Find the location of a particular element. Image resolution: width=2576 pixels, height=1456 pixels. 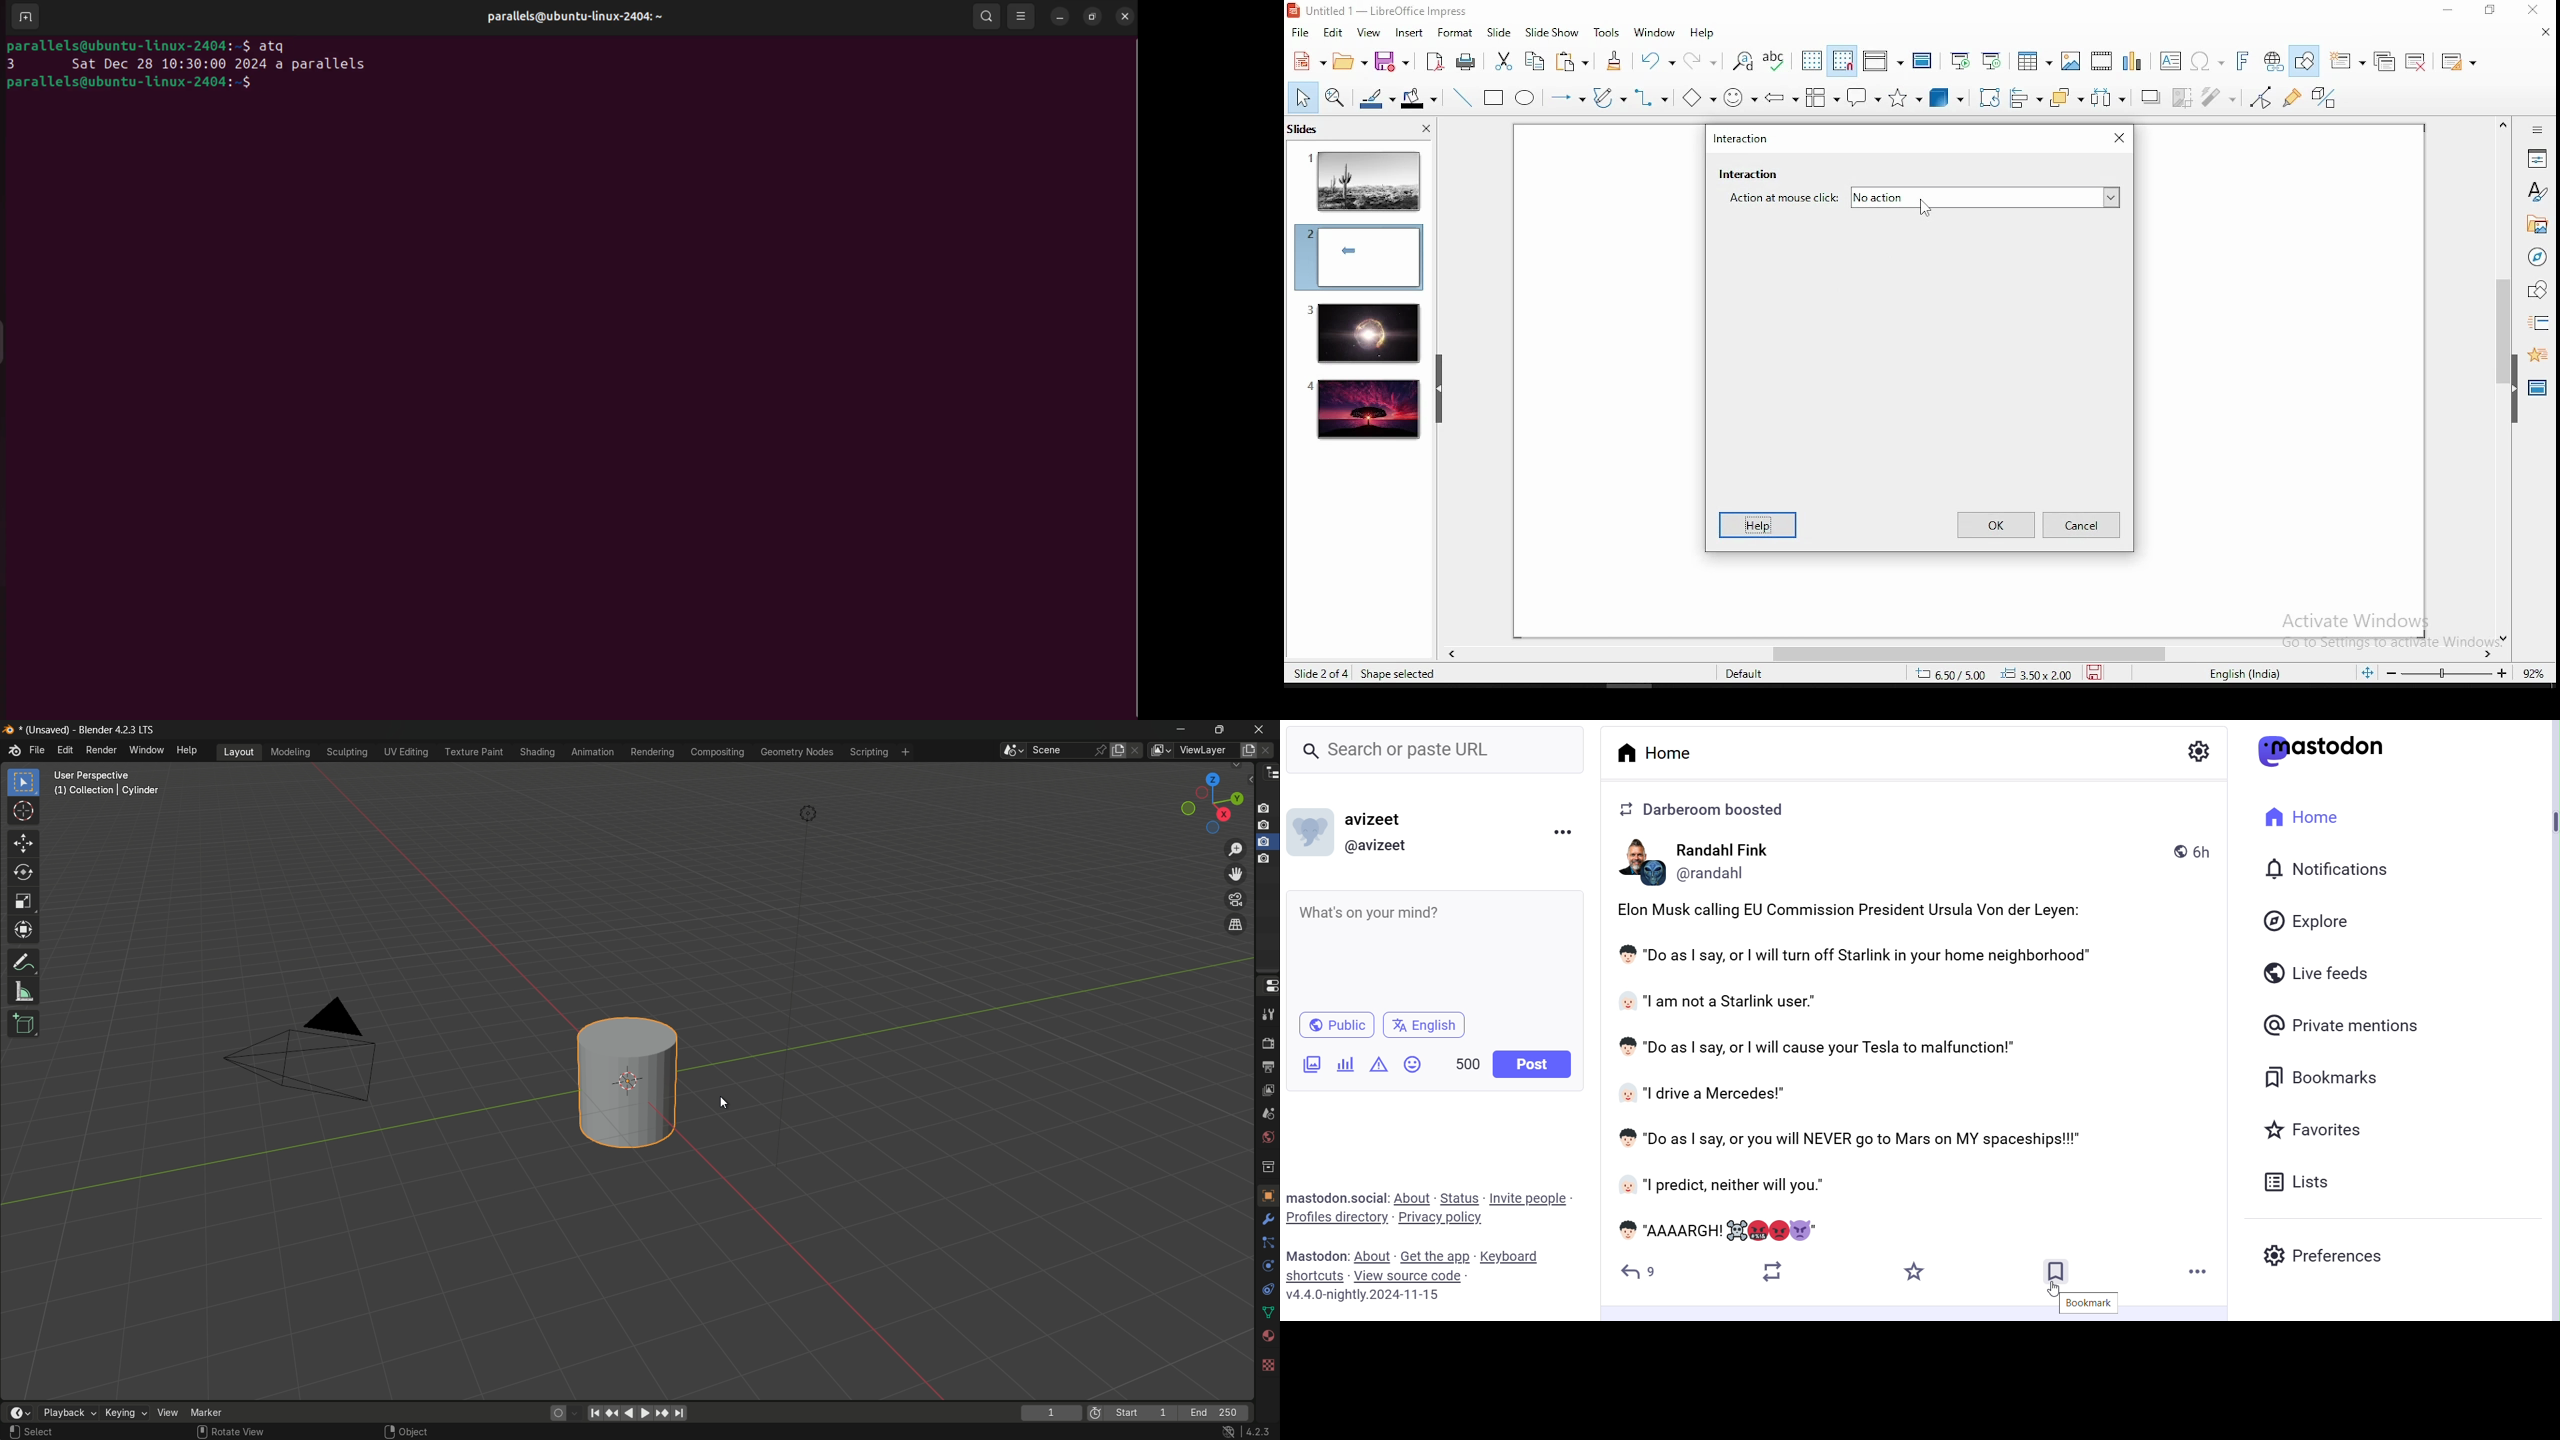

resize shape is located at coordinates (1394, 673).